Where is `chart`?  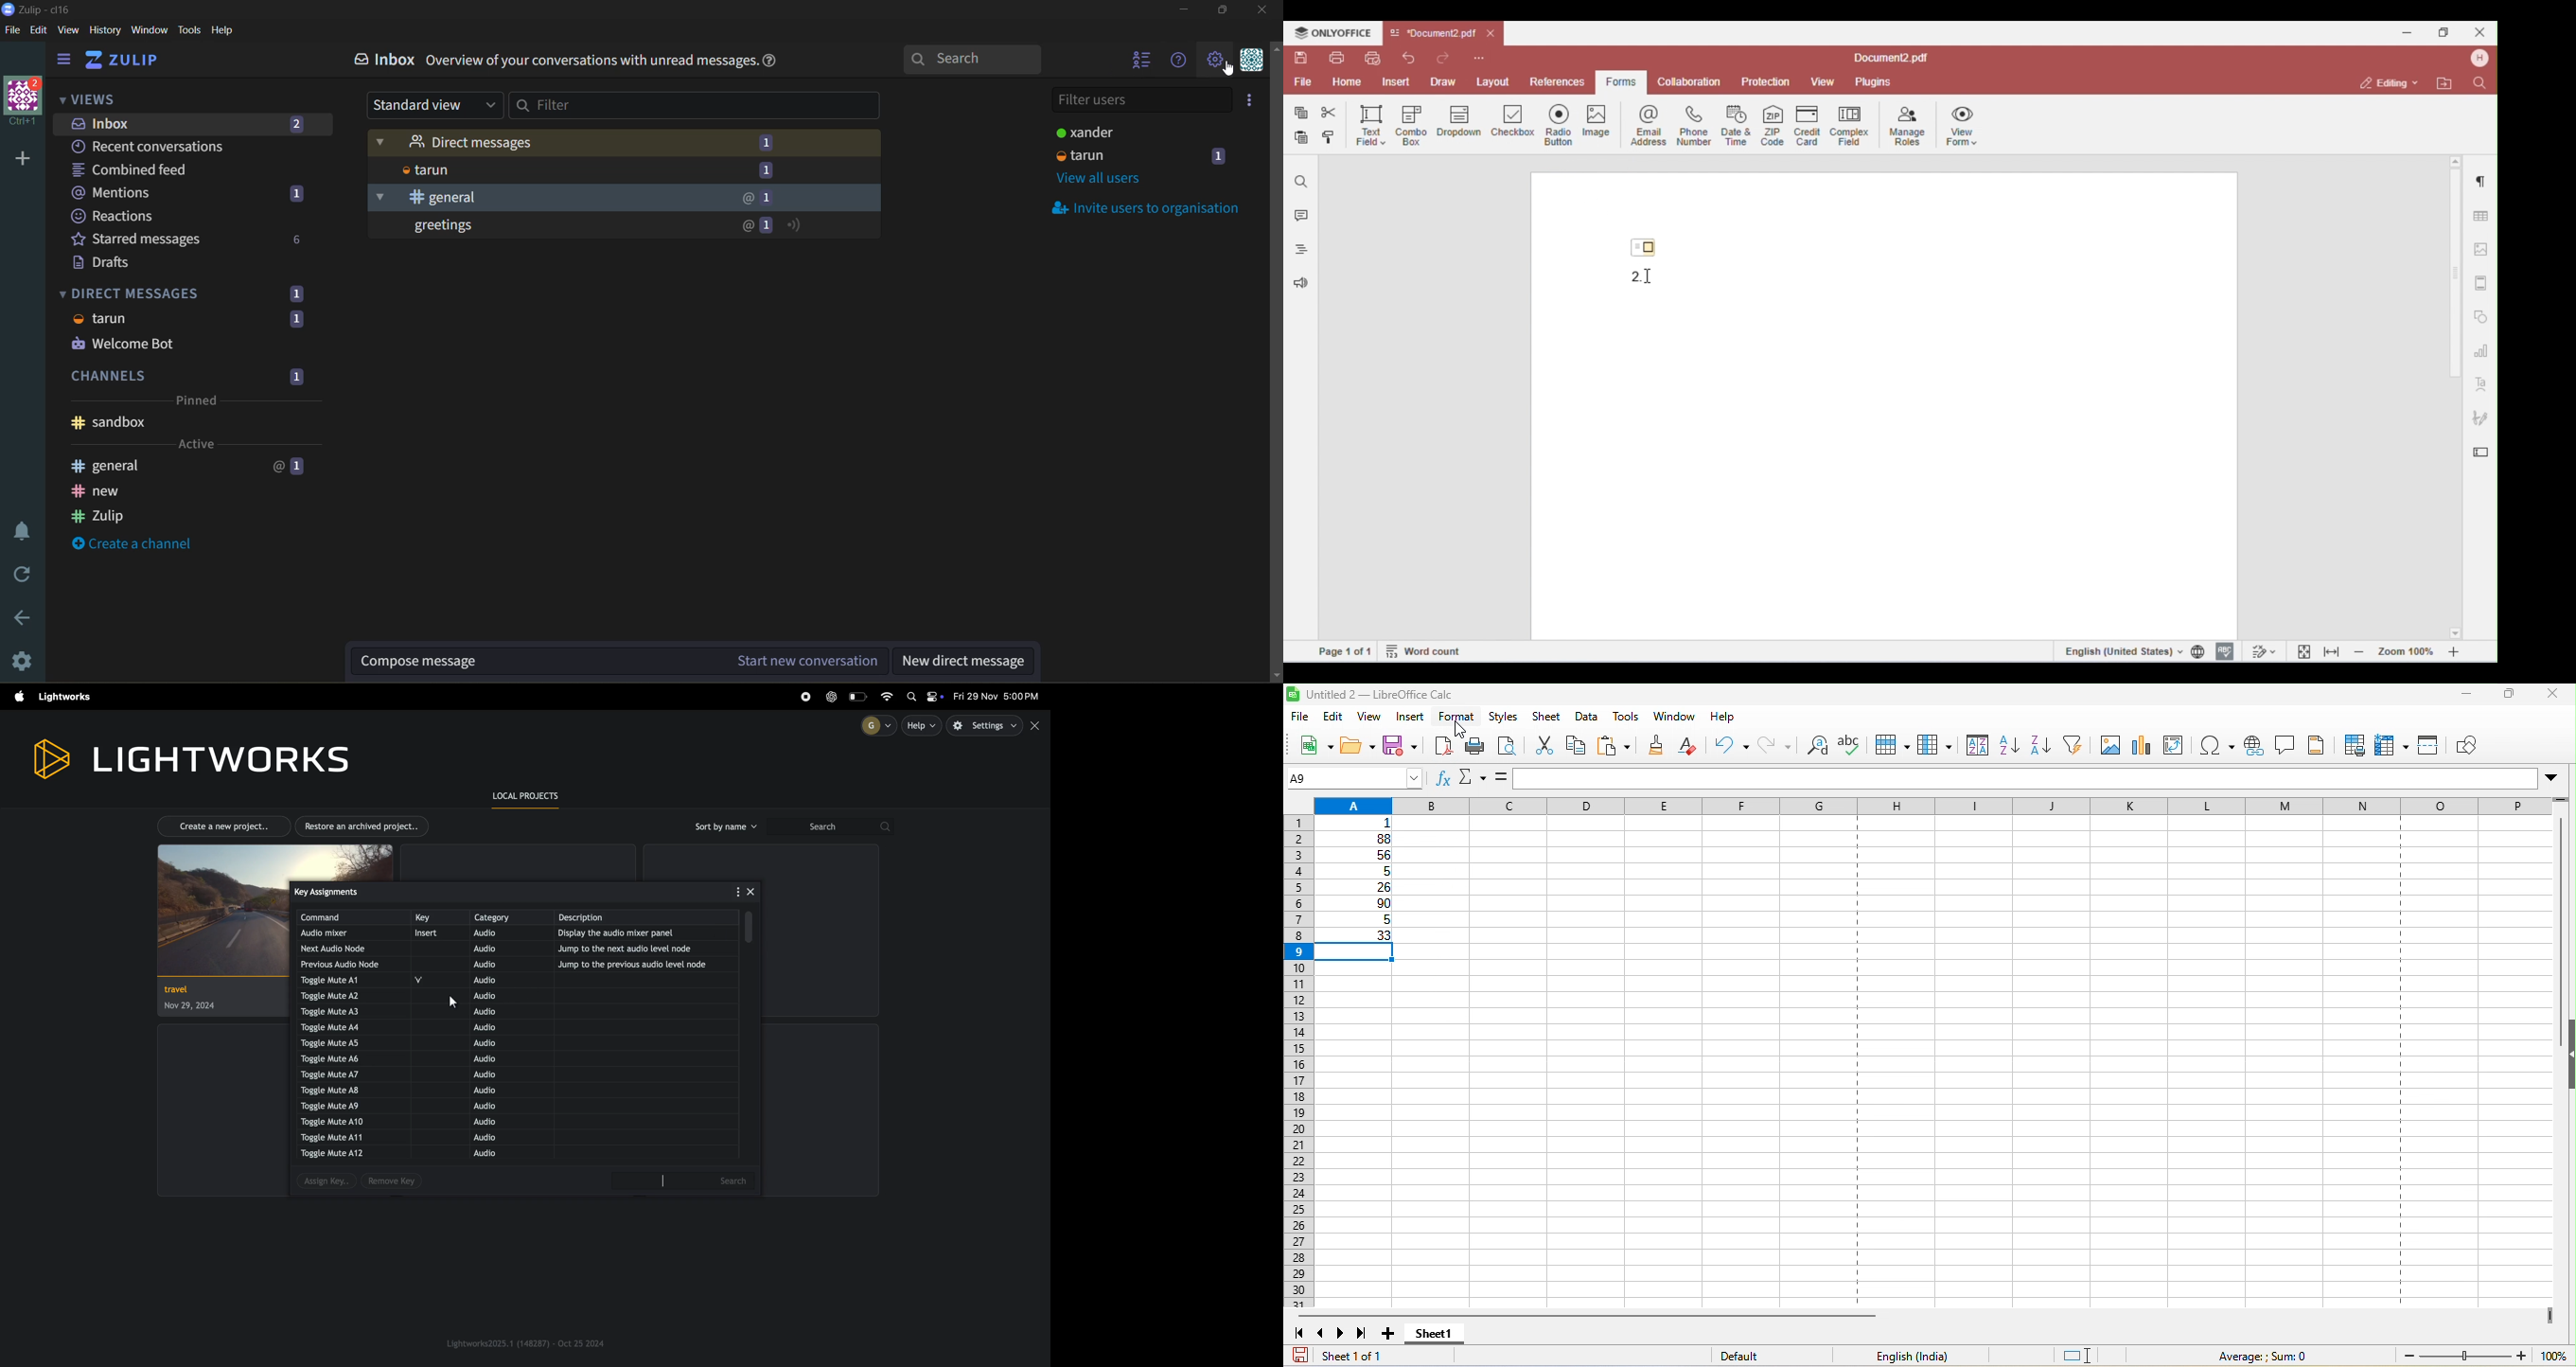 chart is located at coordinates (2142, 745).